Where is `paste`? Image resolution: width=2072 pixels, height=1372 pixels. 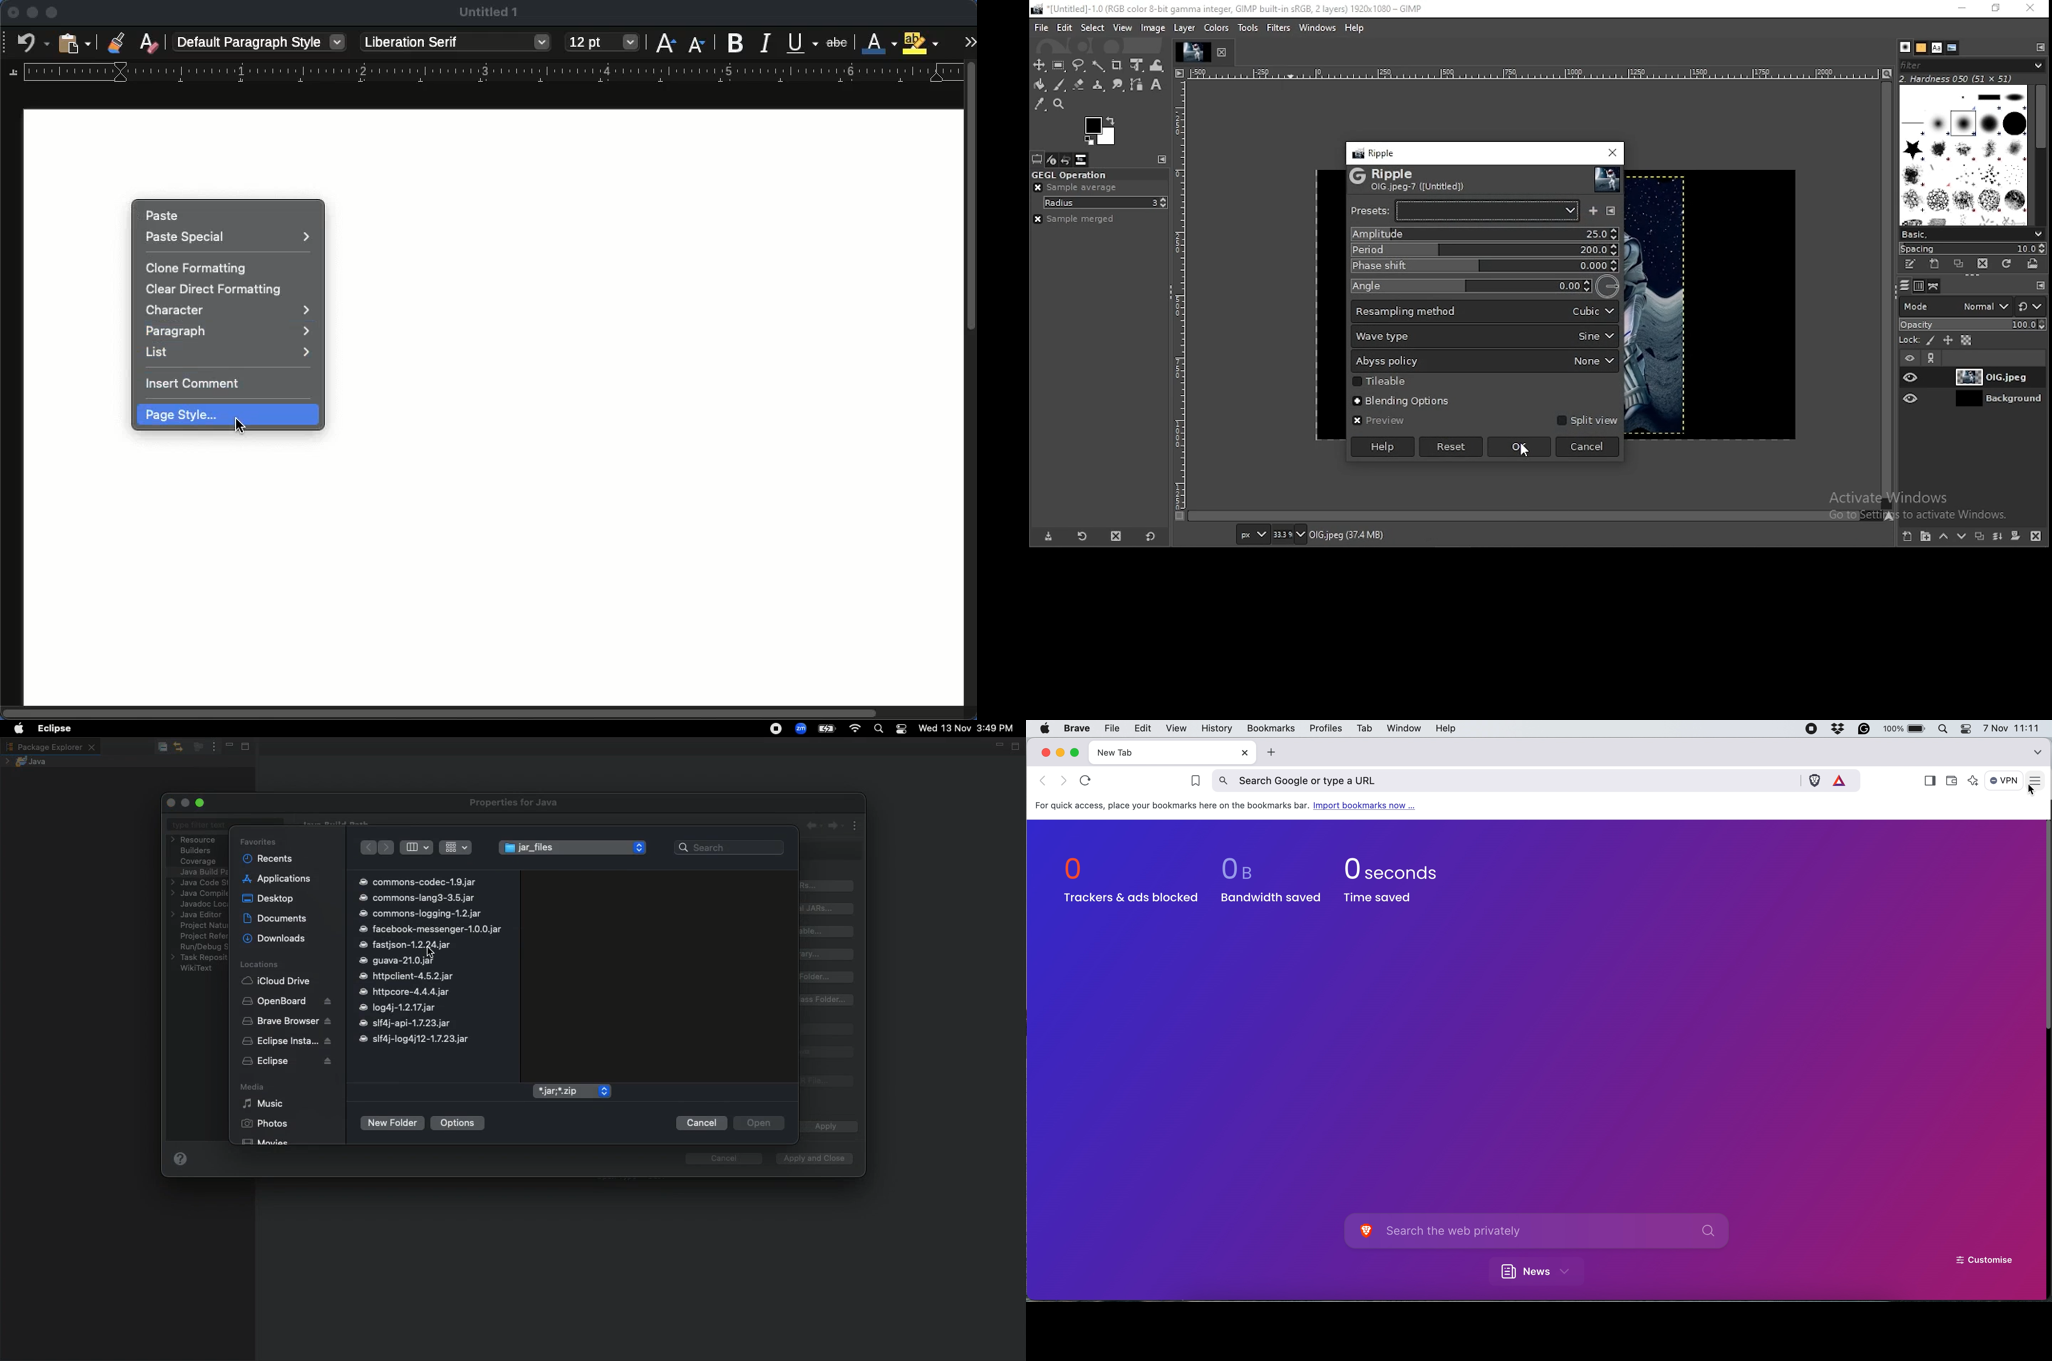
paste is located at coordinates (165, 215).